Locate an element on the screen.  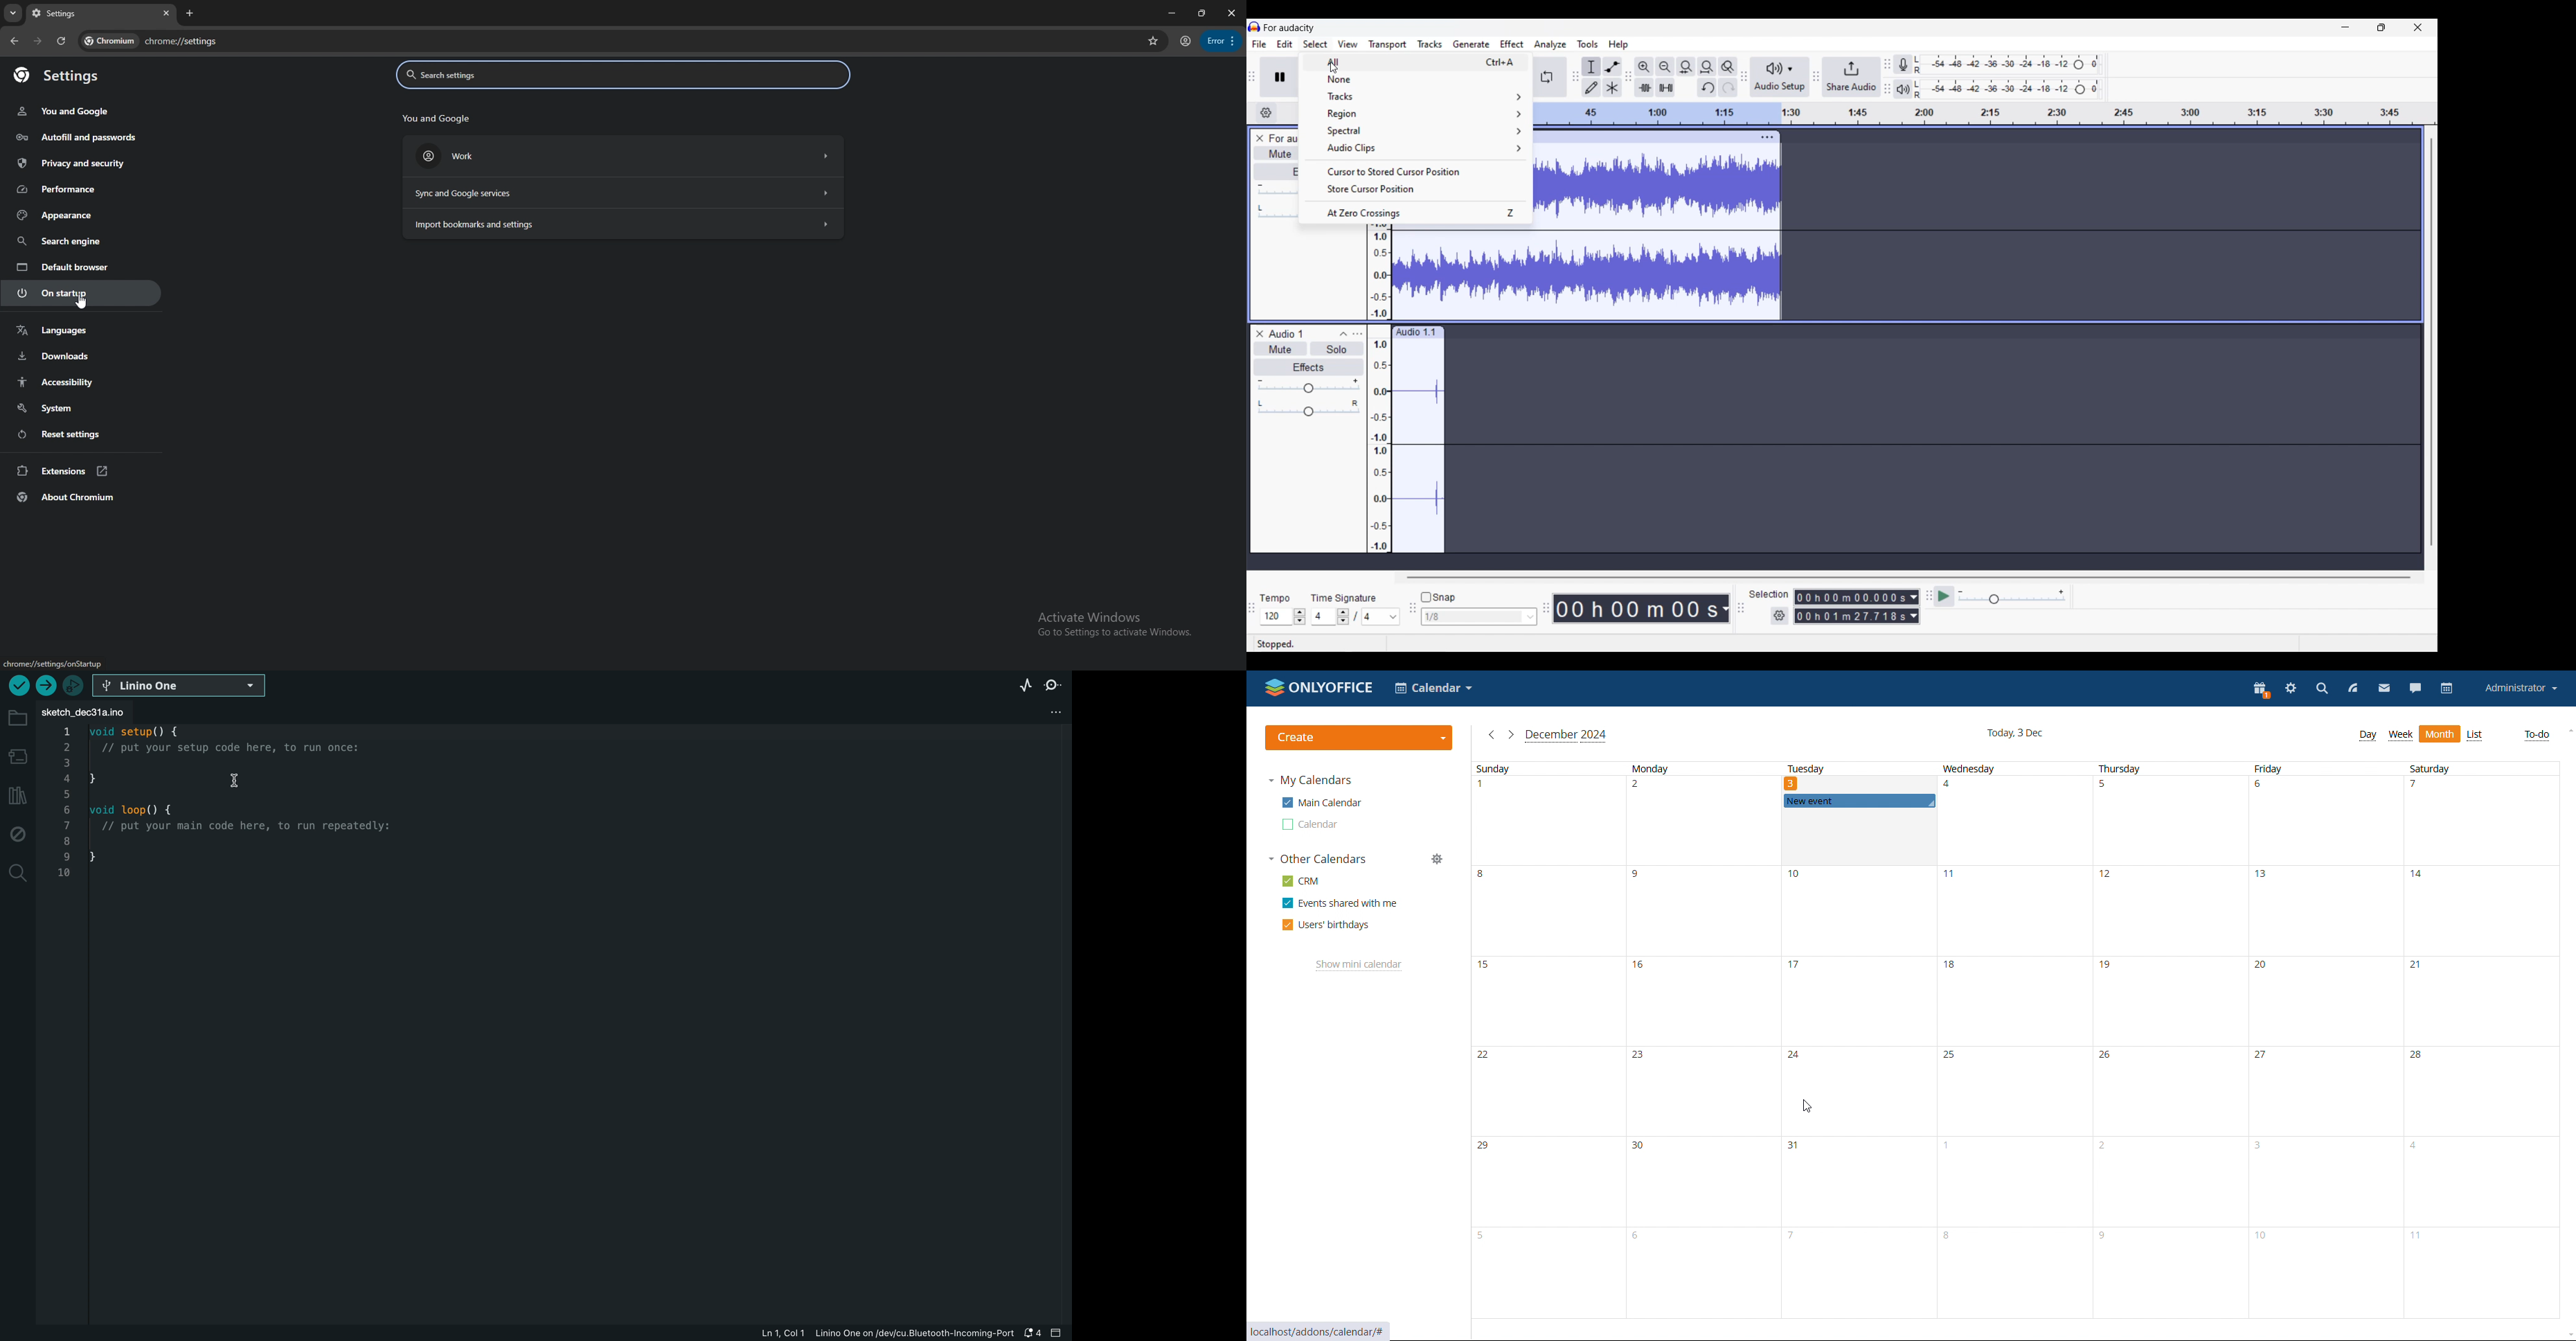
other calendars is located at coordinates (1317, 860).